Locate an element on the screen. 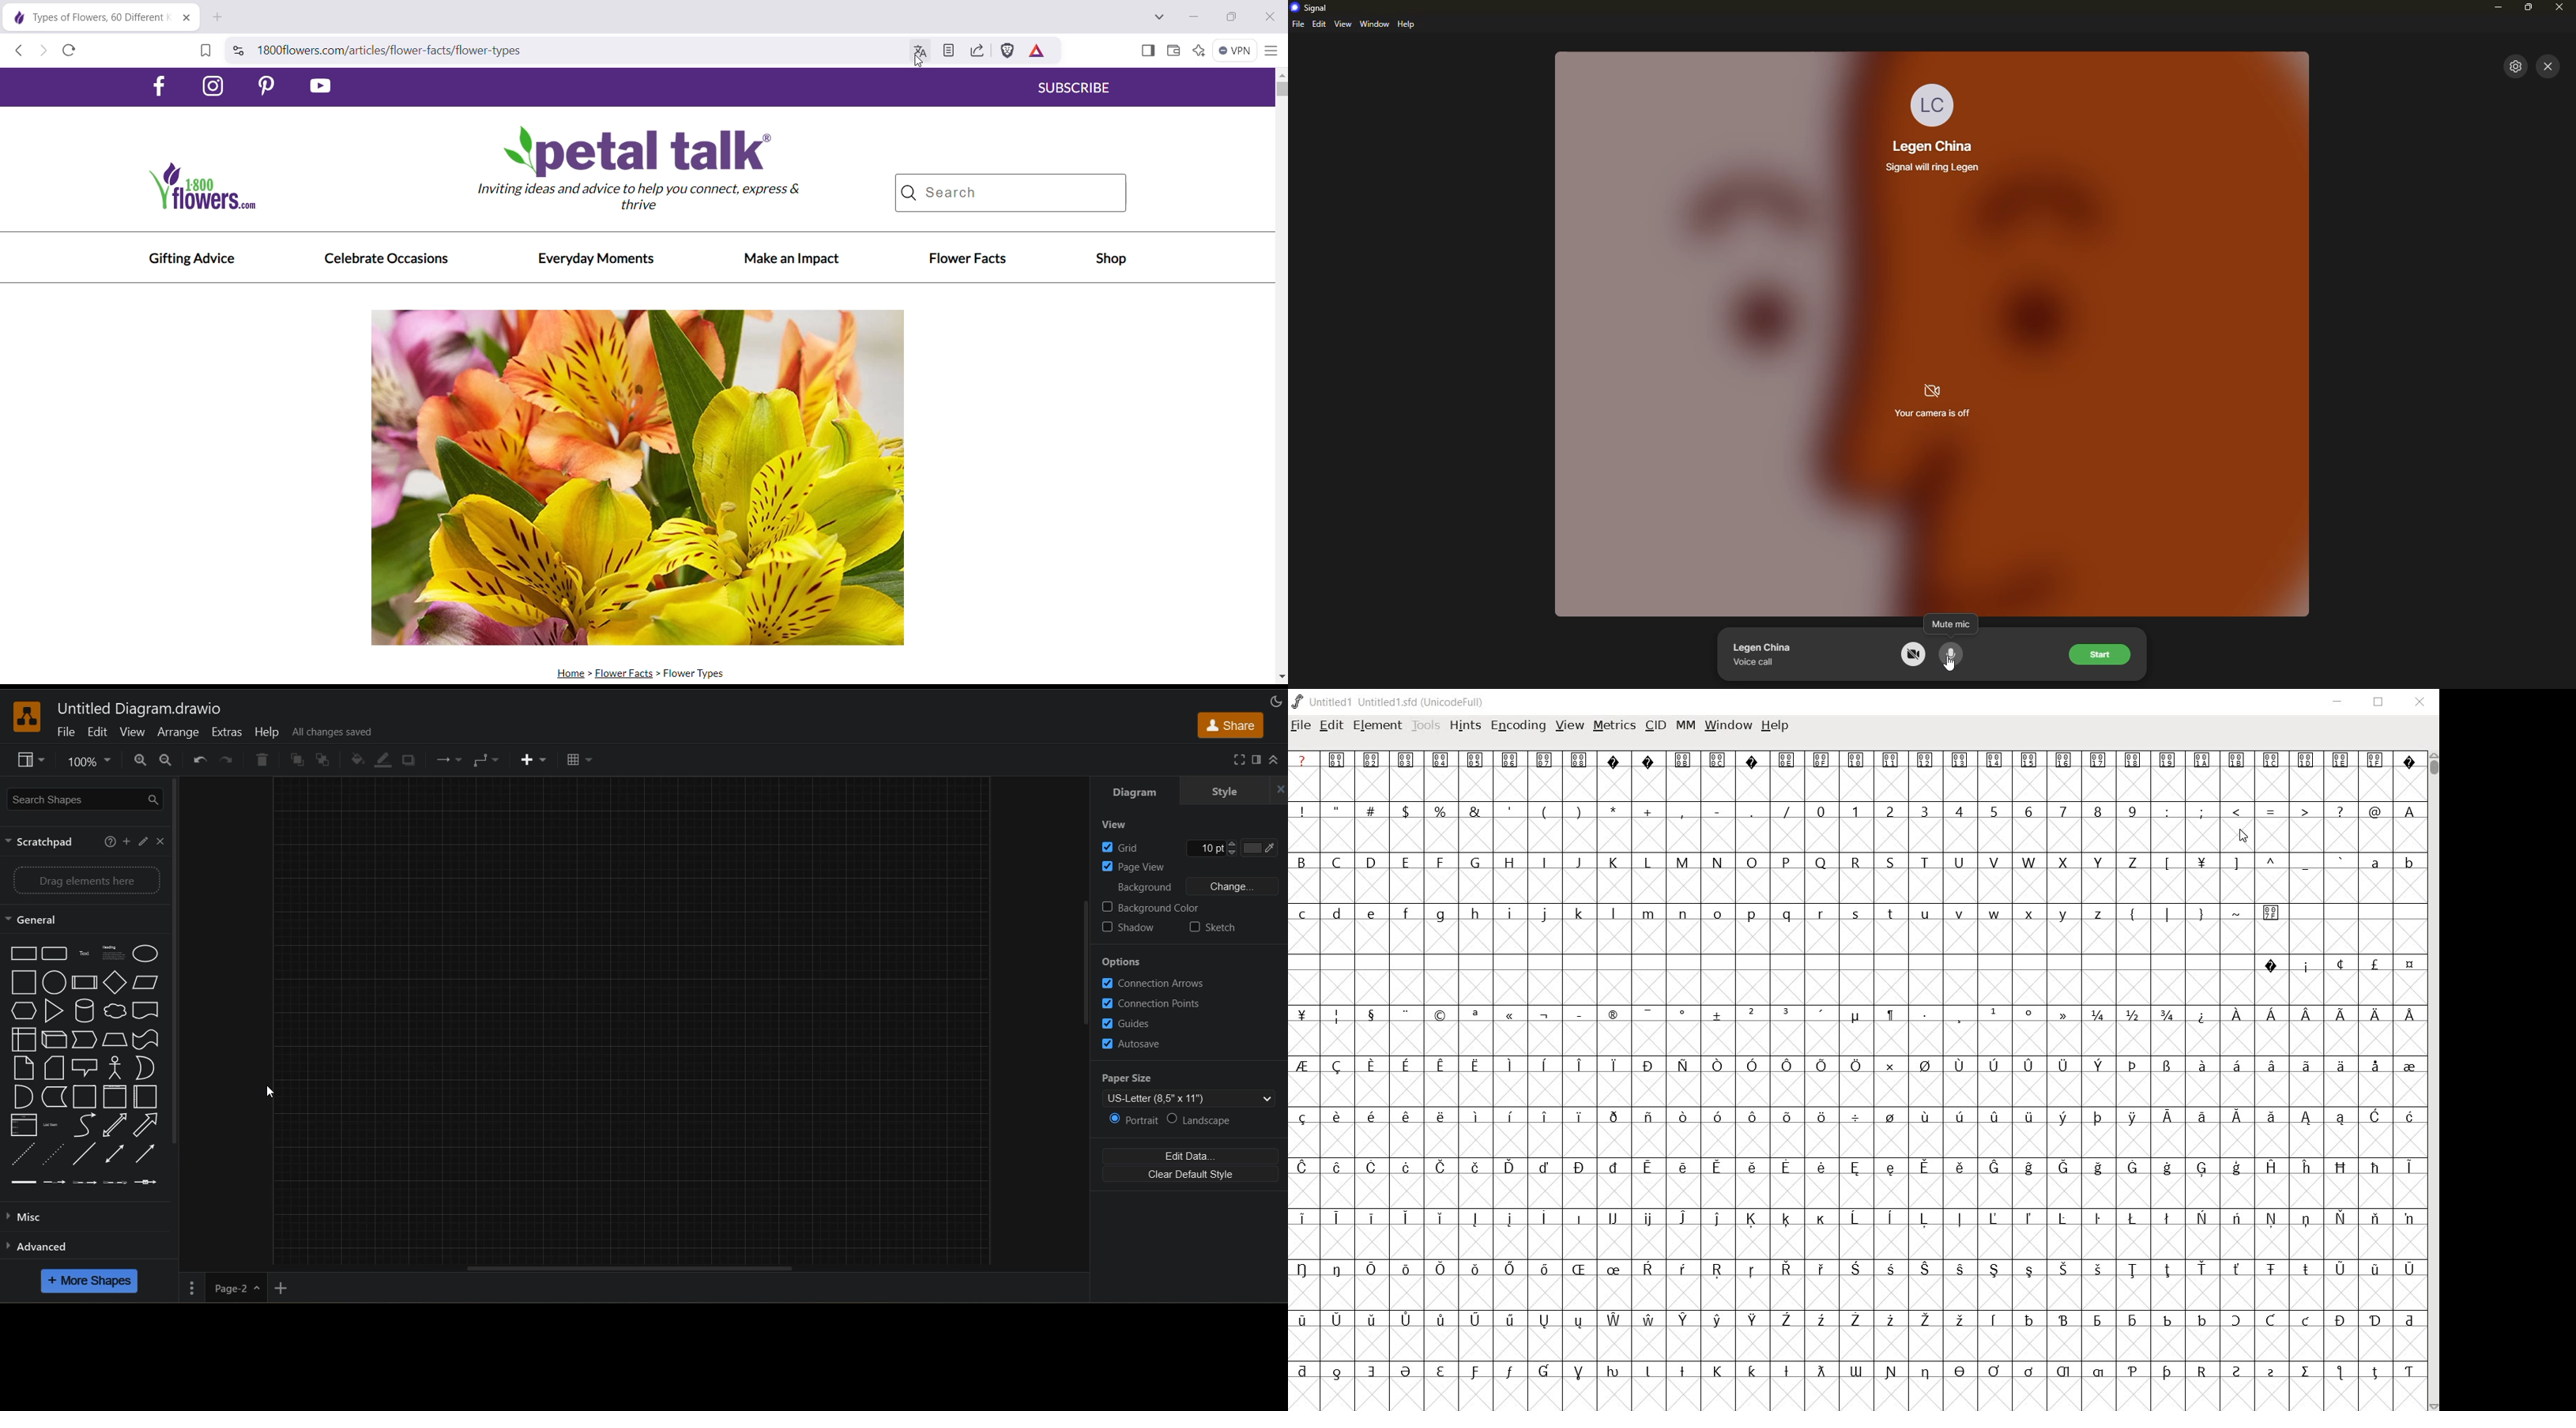  edit data is located at coordinates (1192, 1157).